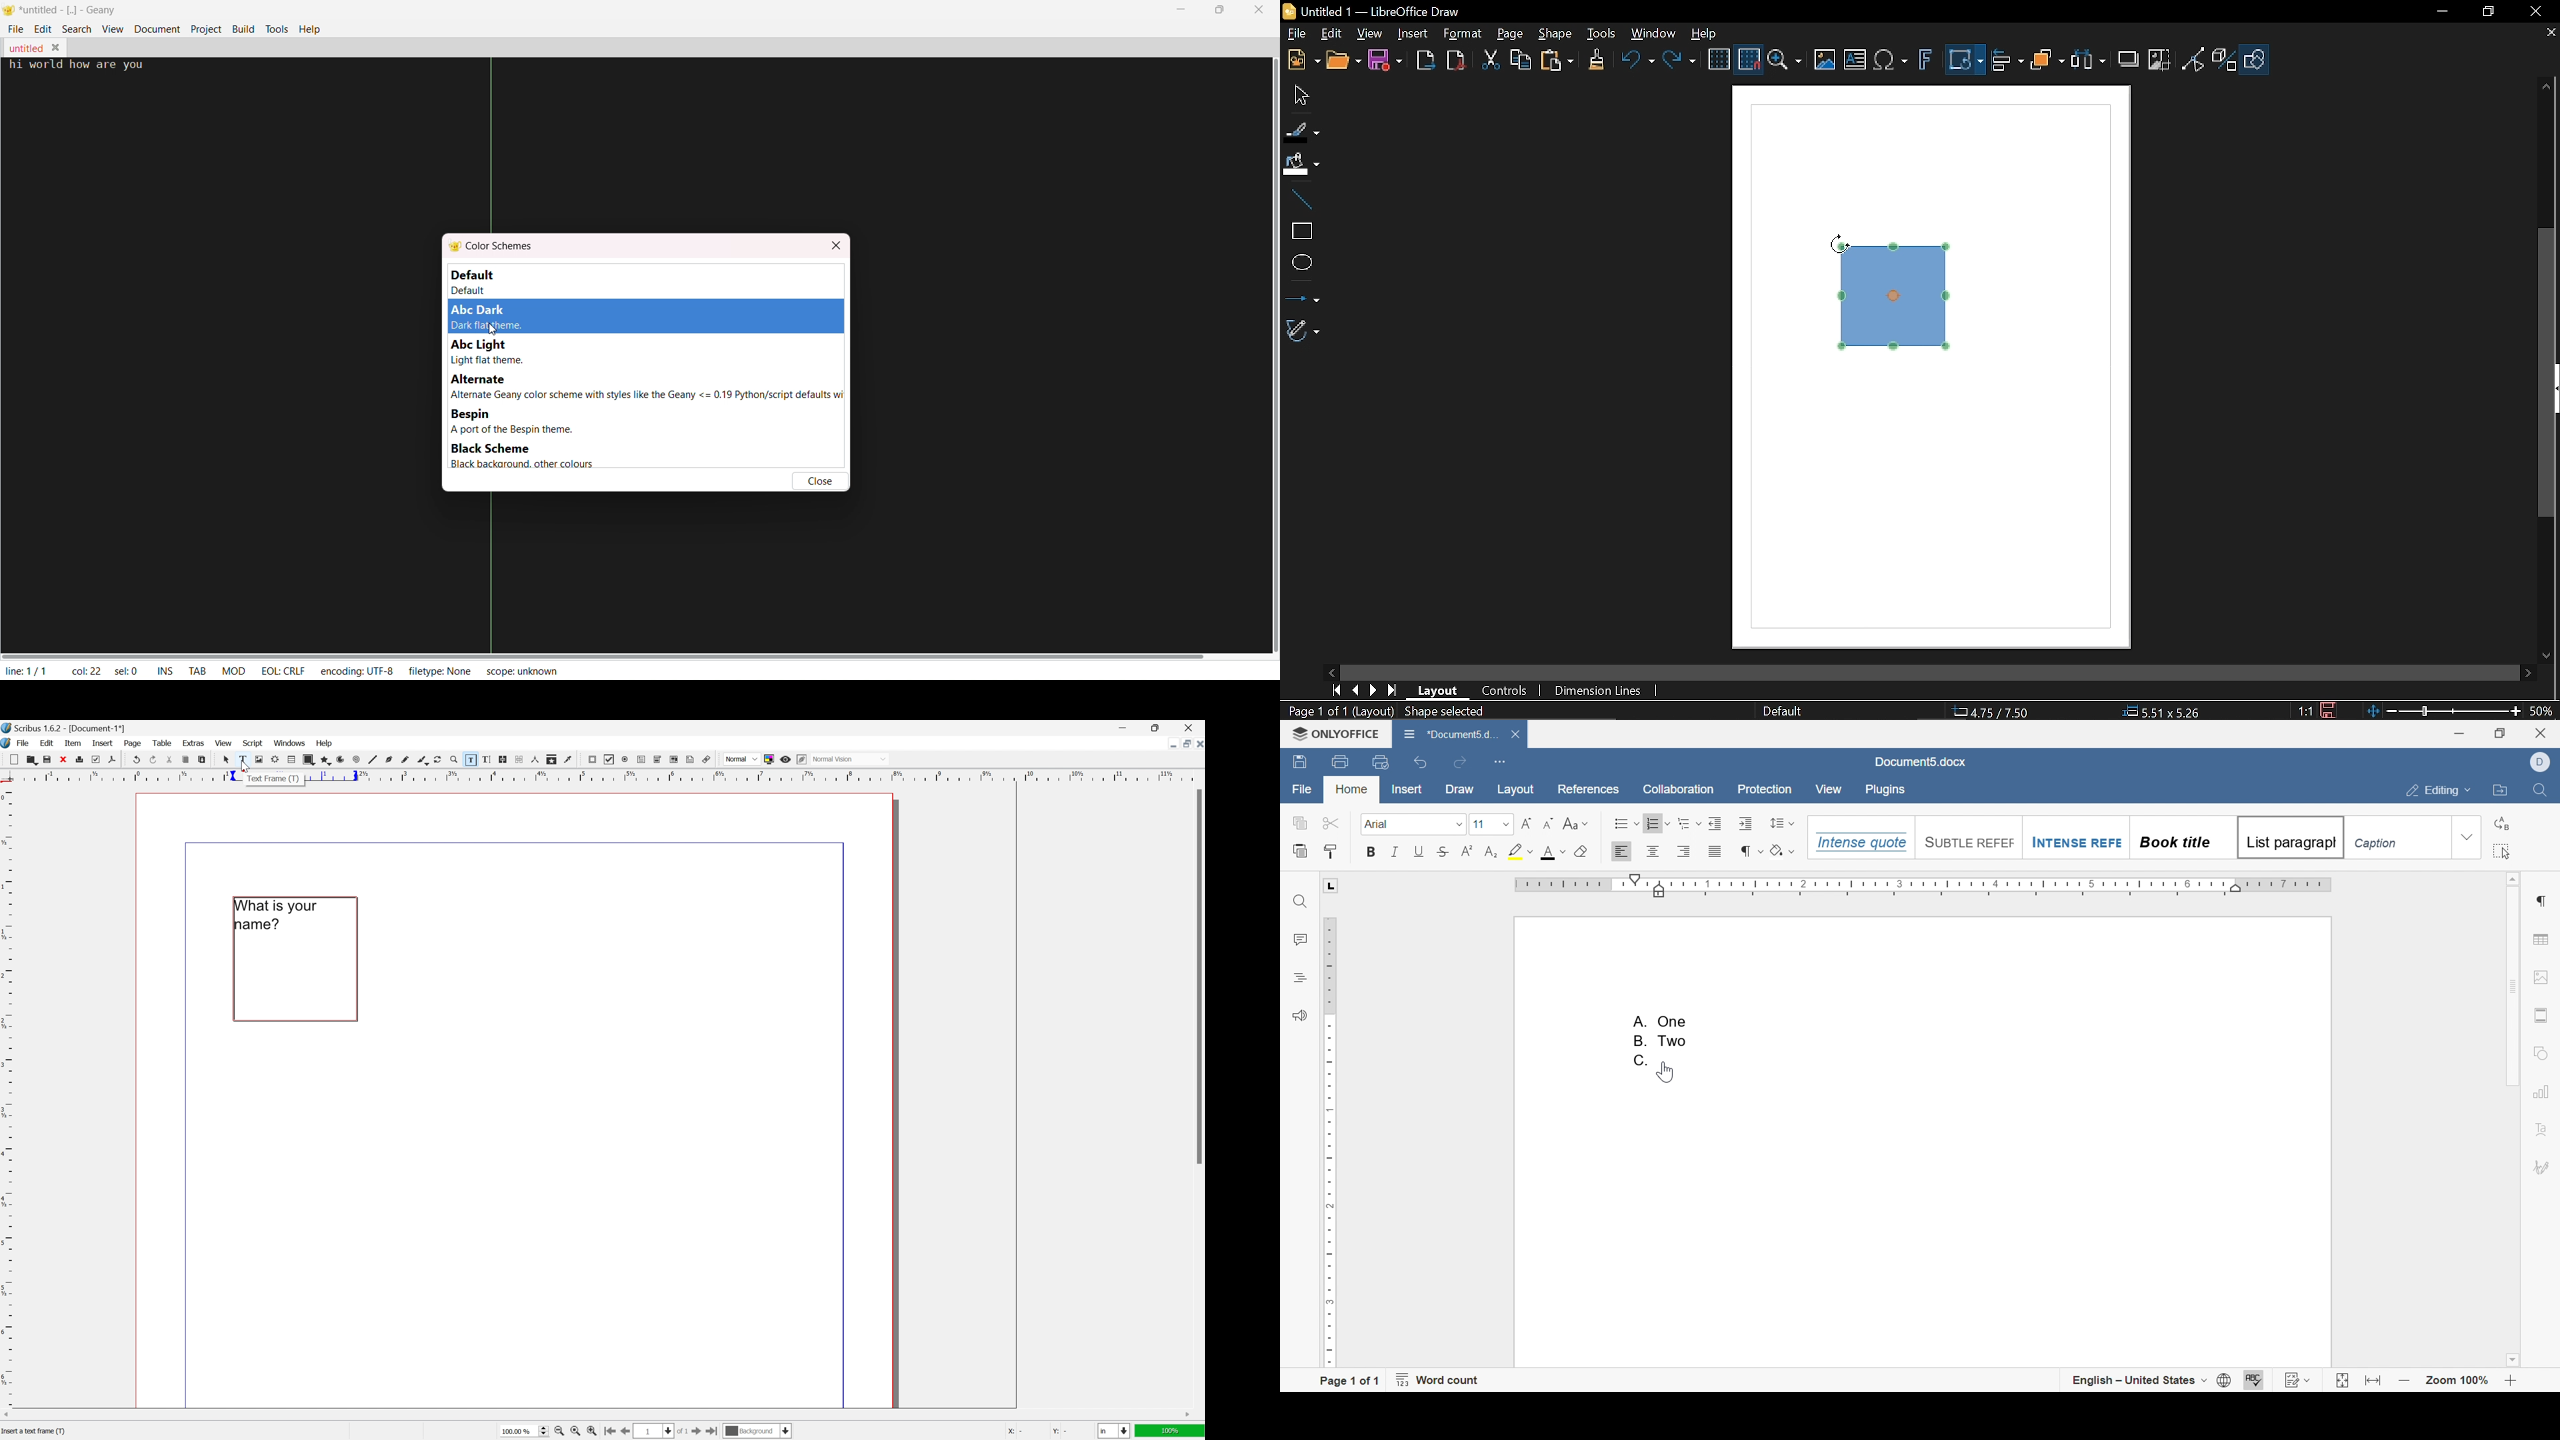 The height and width of the screenshot is (1456, 2576). What do you see at coordinates (1594, 690) in the screenshot?
I see `Dimension lines` at bounding box center [1594, 690].